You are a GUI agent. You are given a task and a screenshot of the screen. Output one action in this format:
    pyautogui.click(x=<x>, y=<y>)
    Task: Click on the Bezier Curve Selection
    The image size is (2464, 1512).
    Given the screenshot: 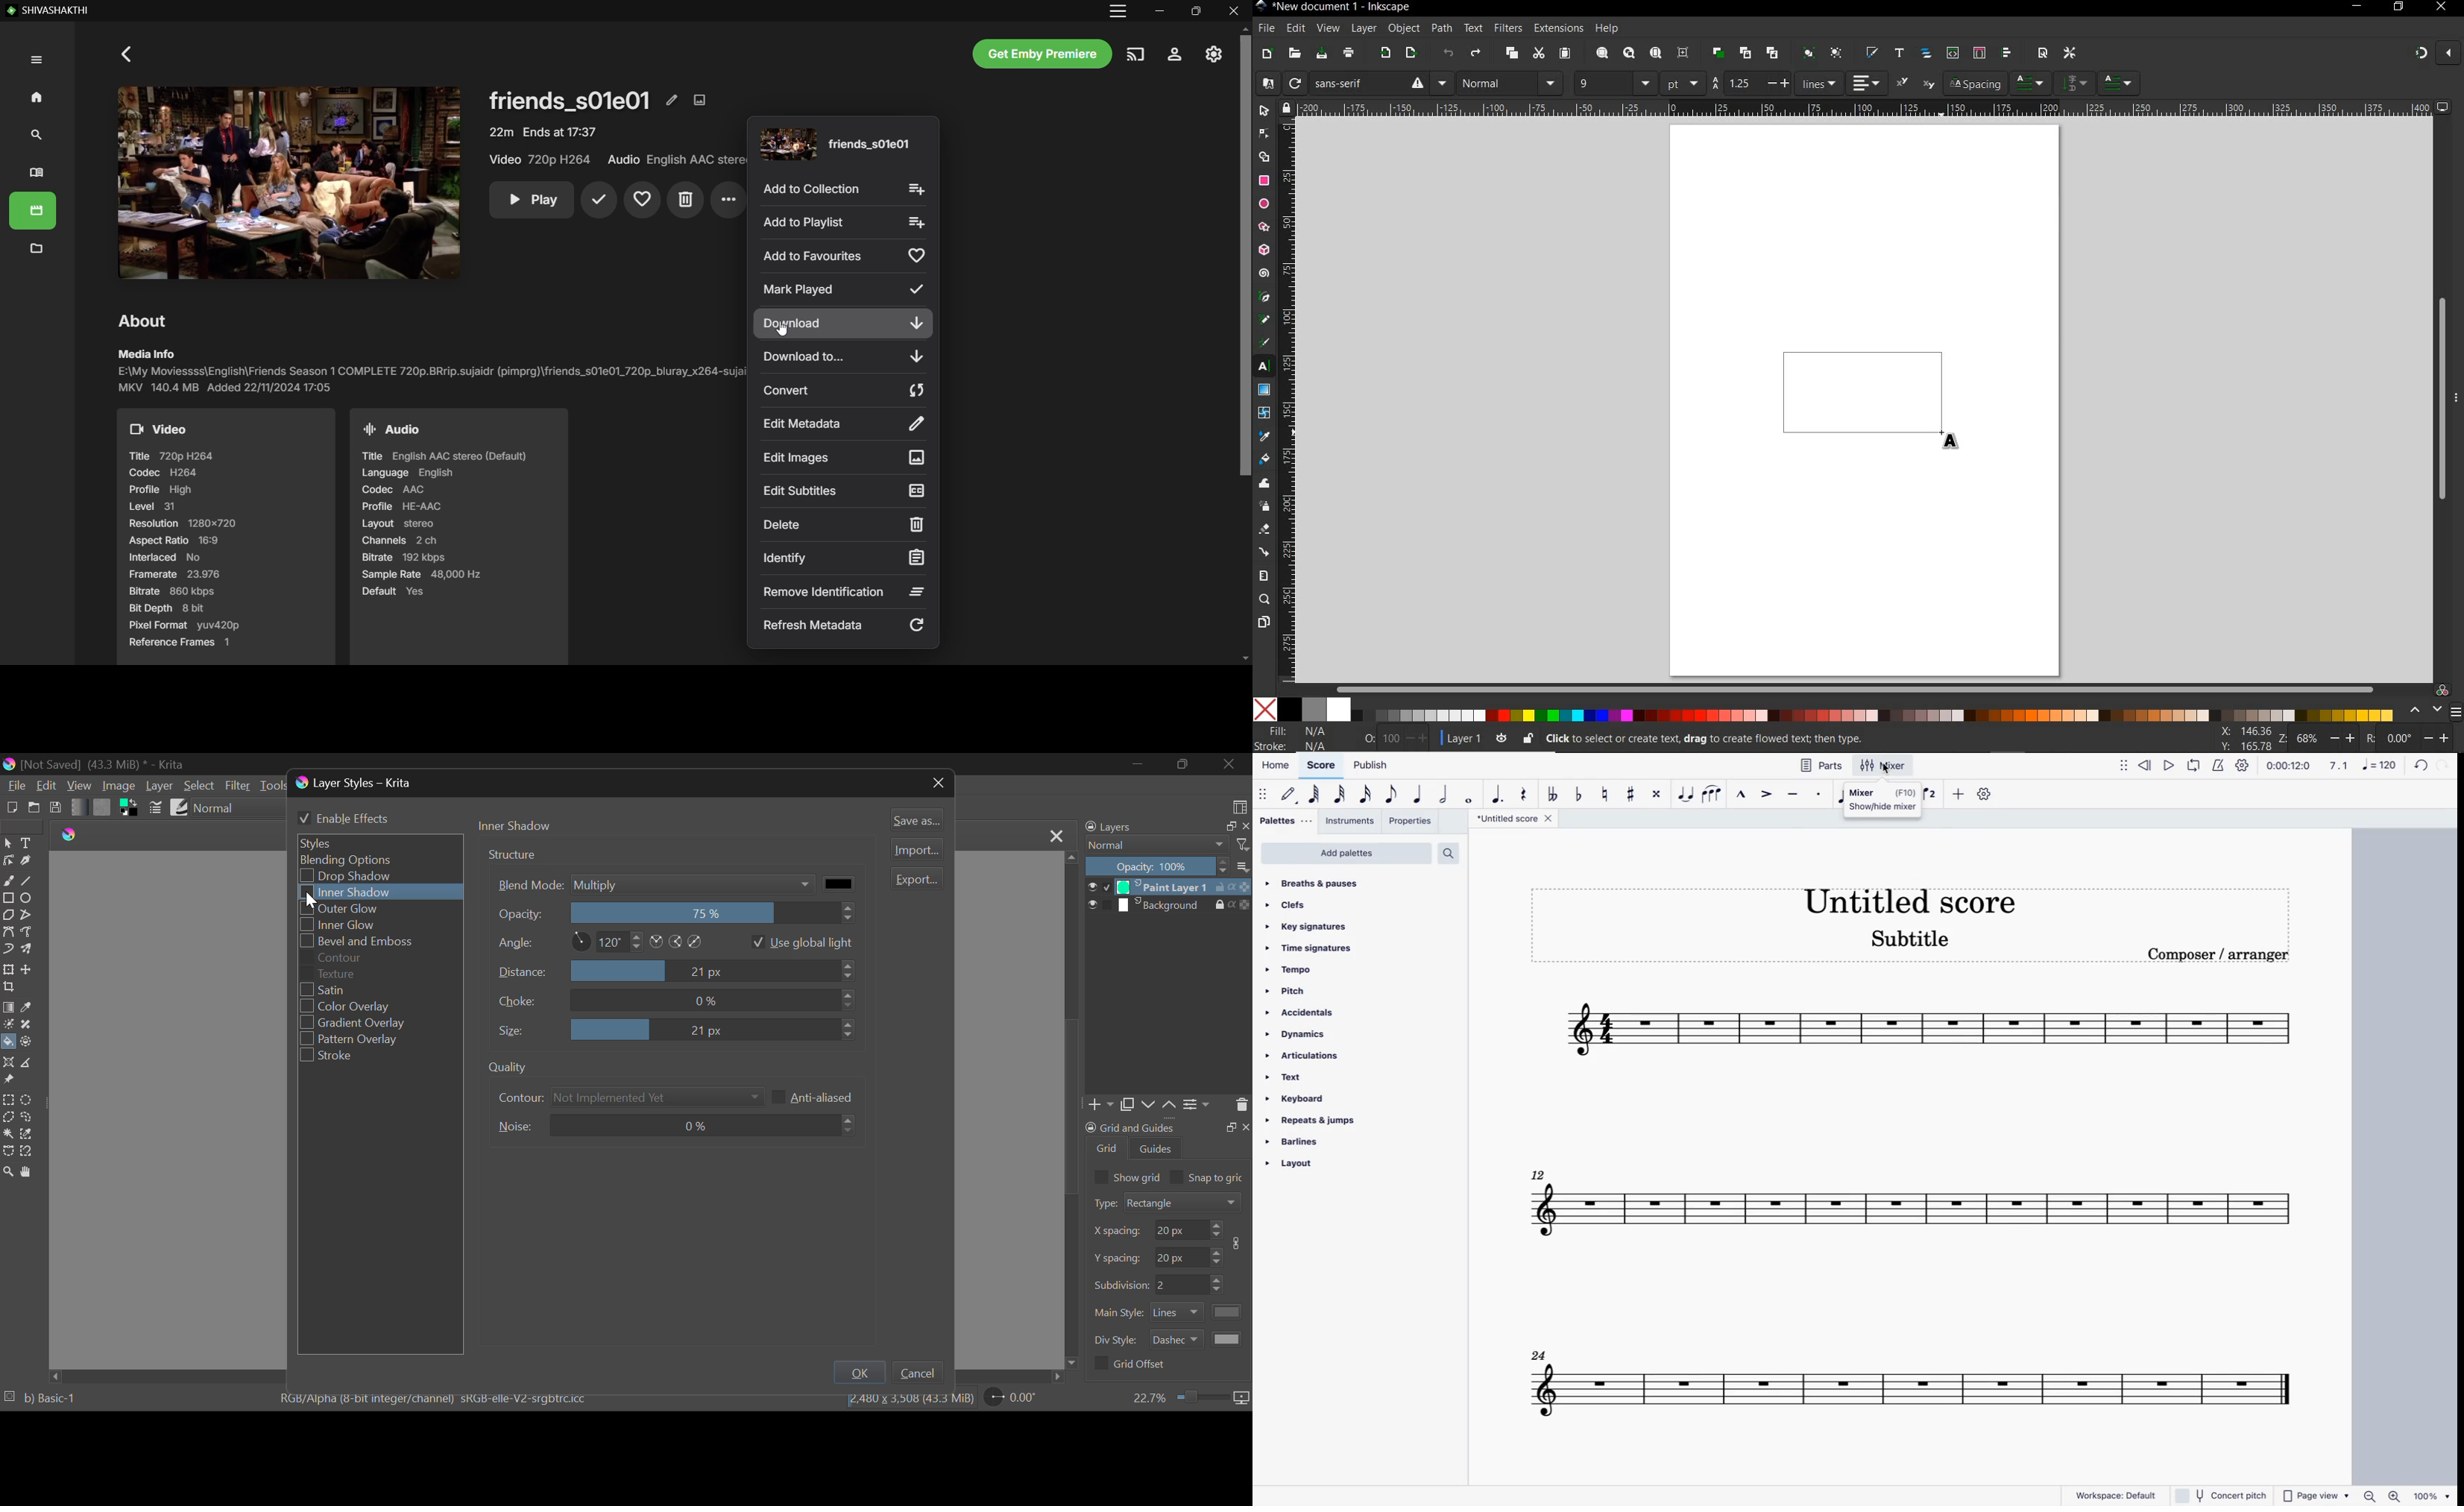 What is the action you would take?
    pyautogui.click(x=8, y=1152)
    